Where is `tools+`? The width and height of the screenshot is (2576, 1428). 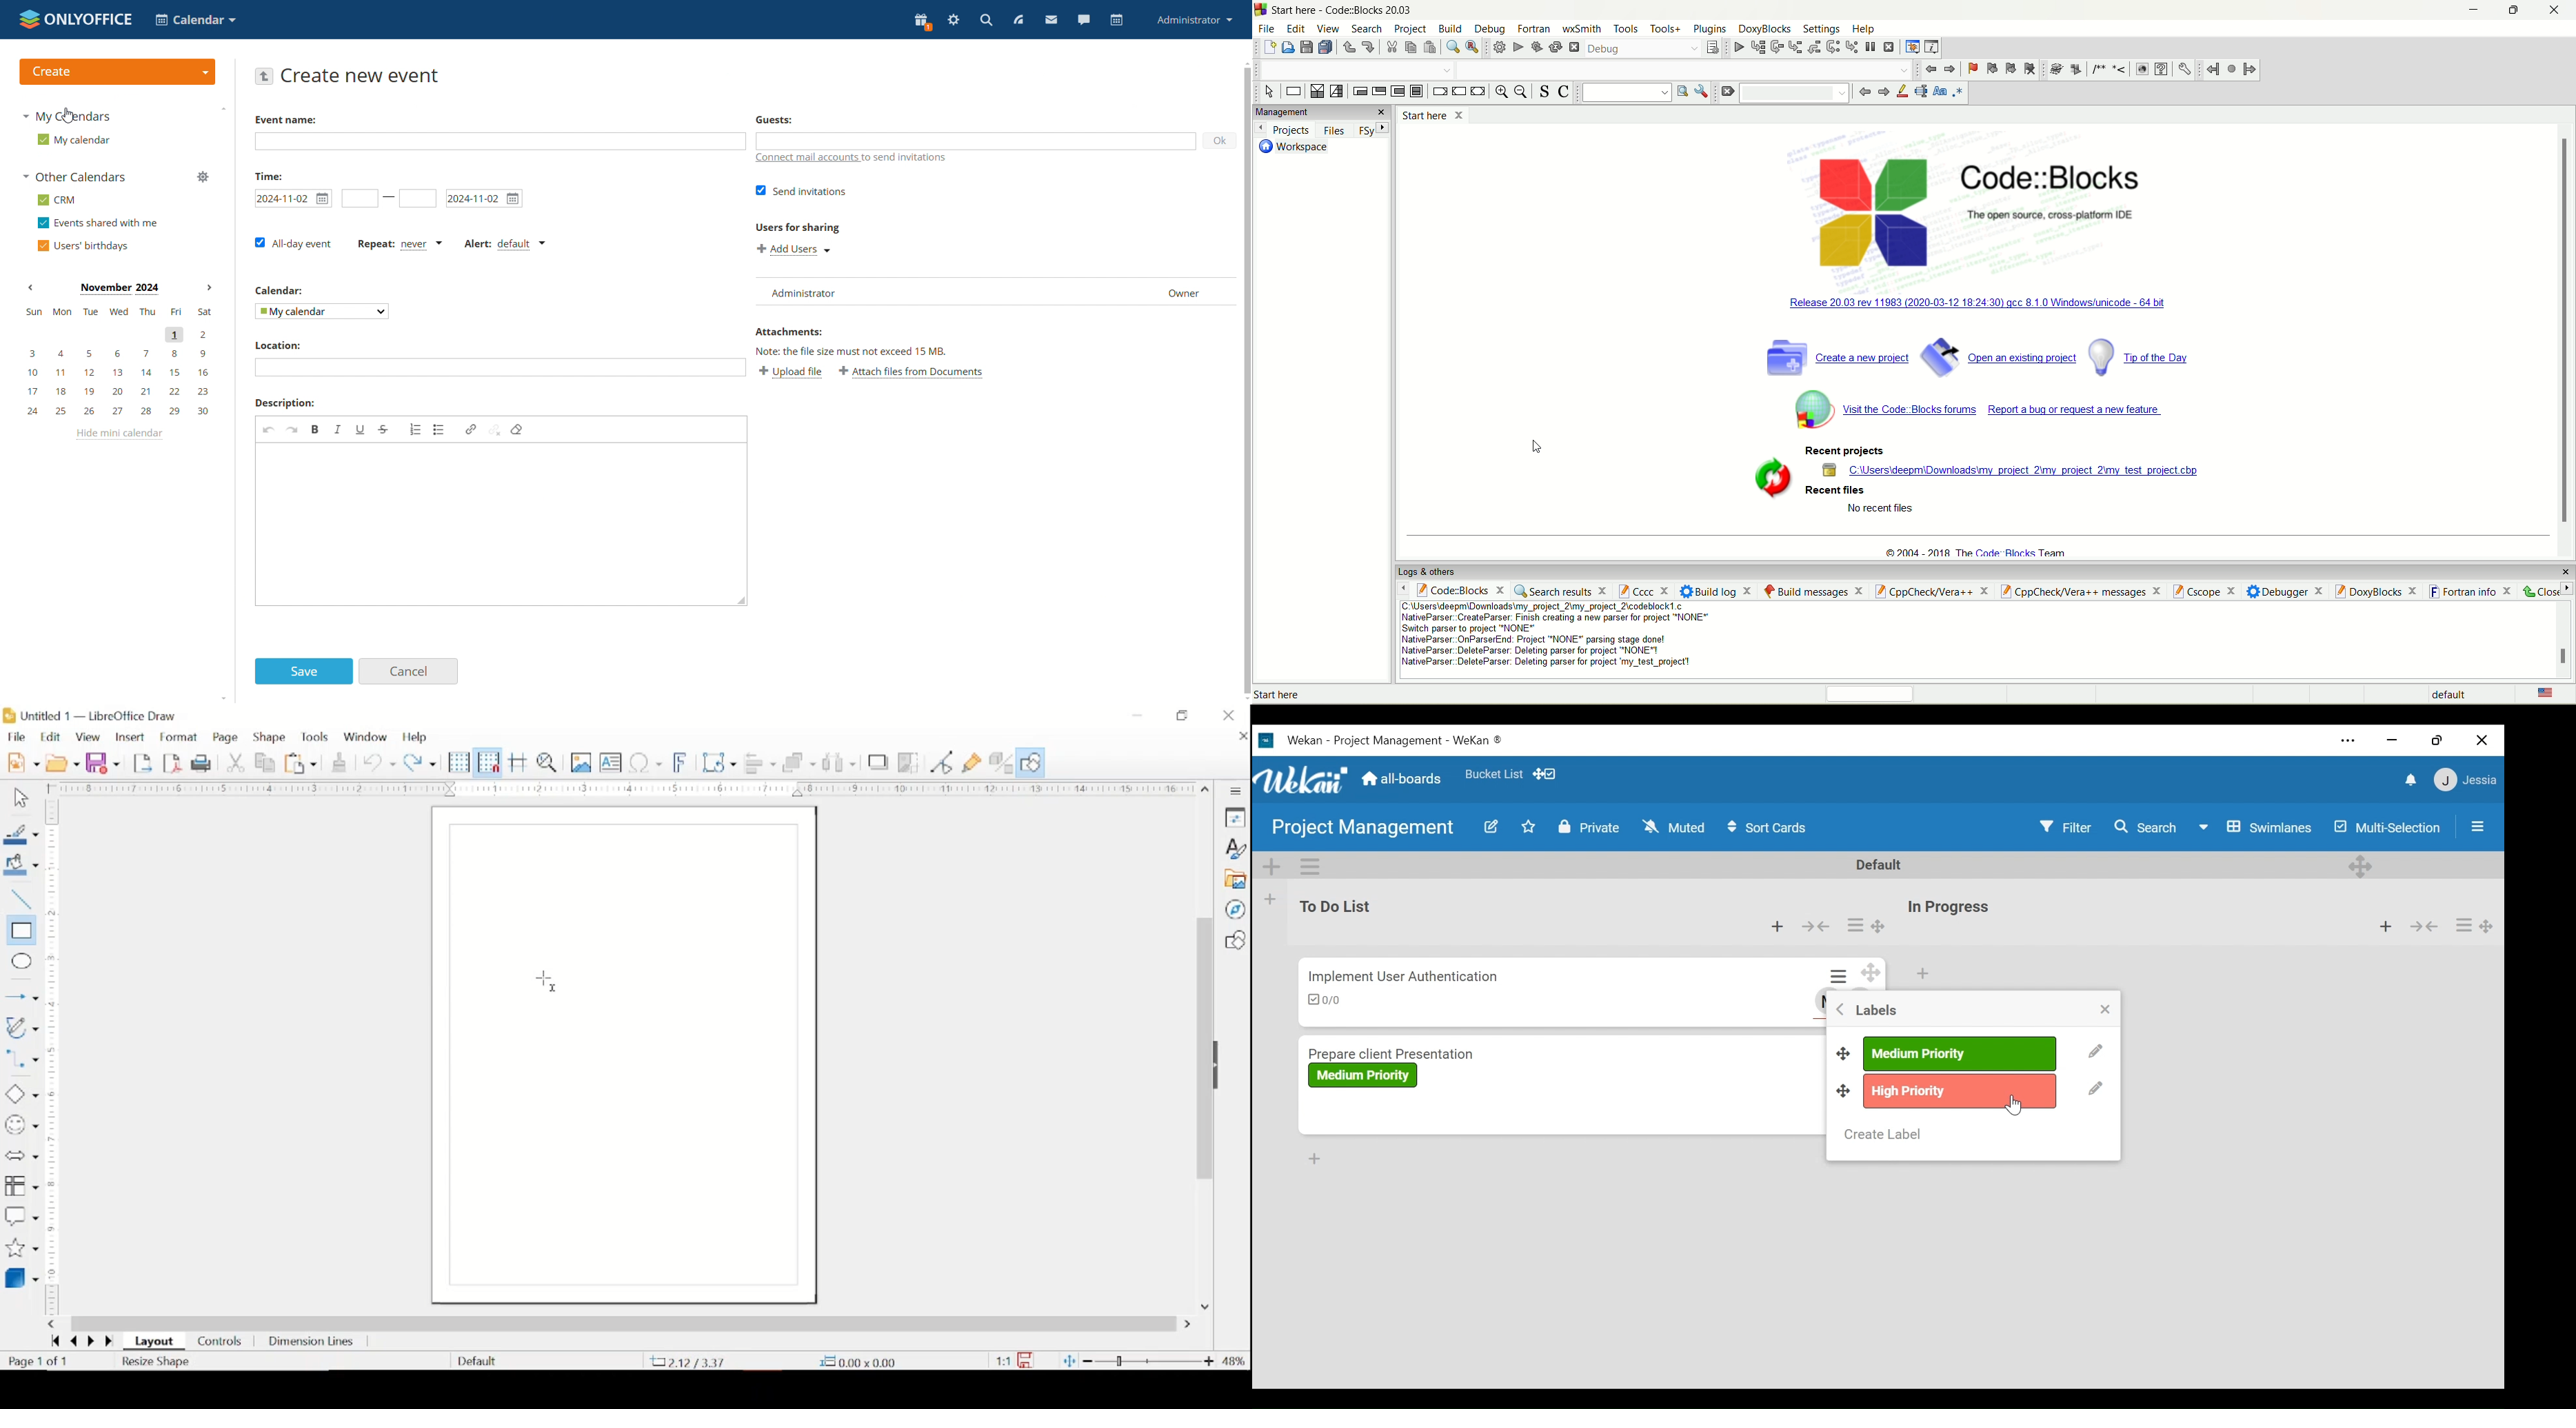 tools+ is located at coordinates (1668, 30).